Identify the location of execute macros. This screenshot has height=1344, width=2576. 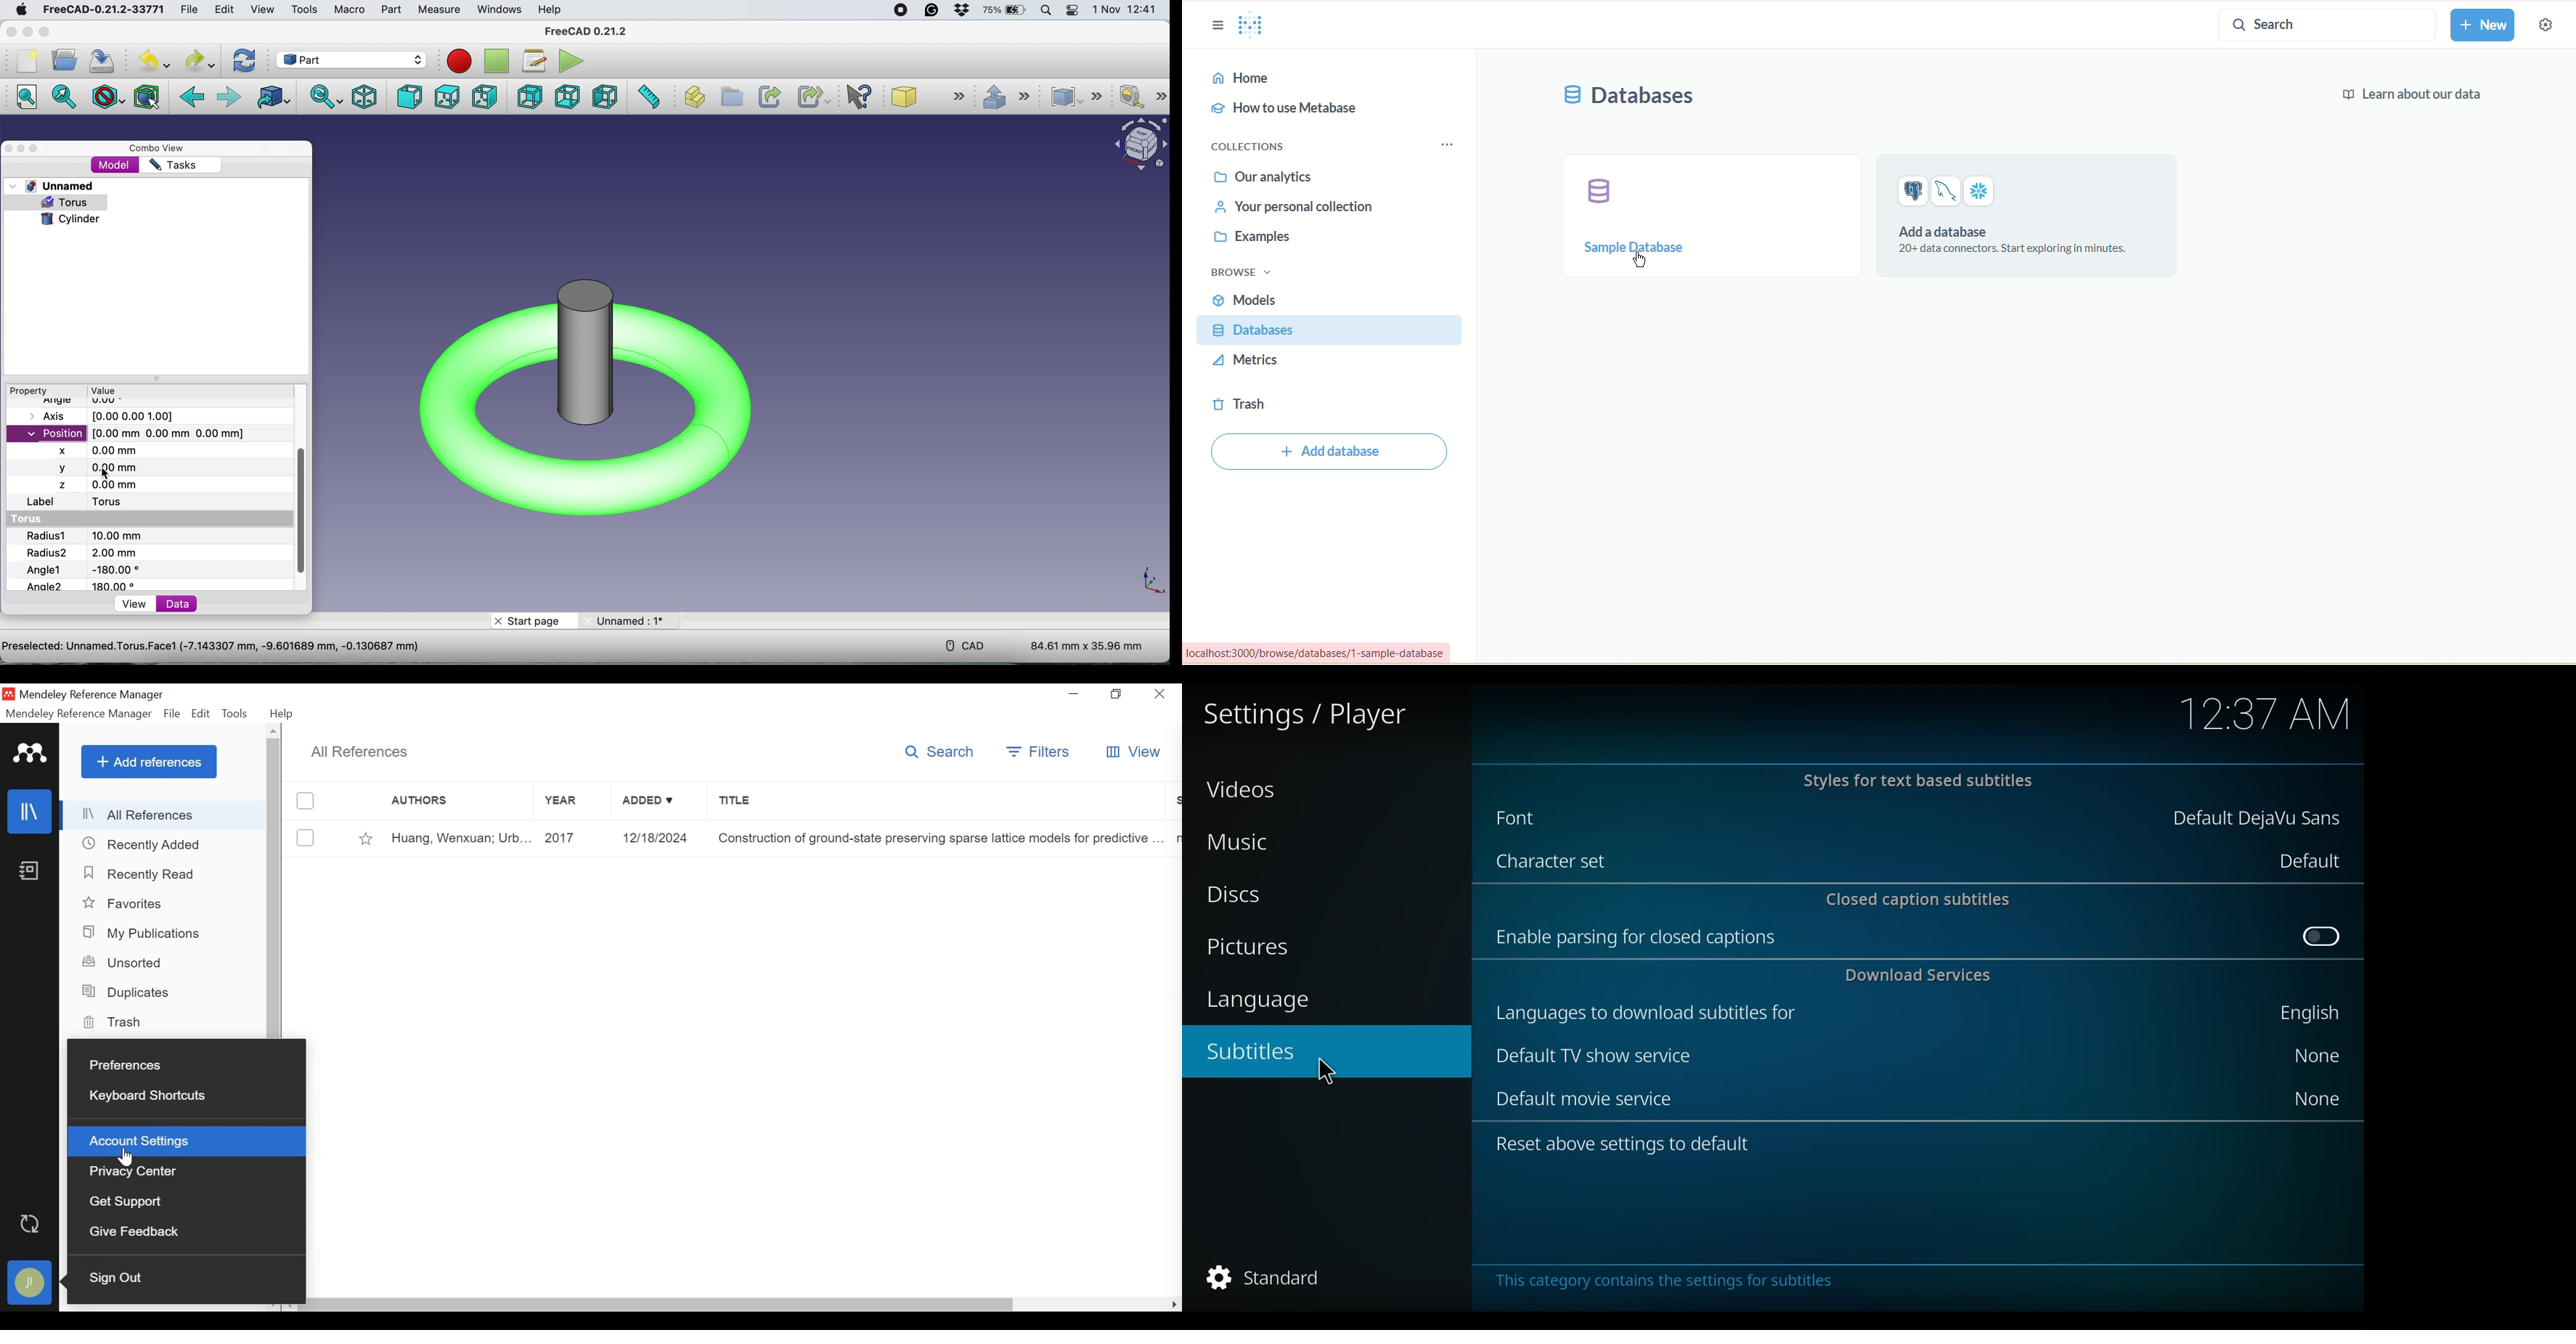
(574, 62).